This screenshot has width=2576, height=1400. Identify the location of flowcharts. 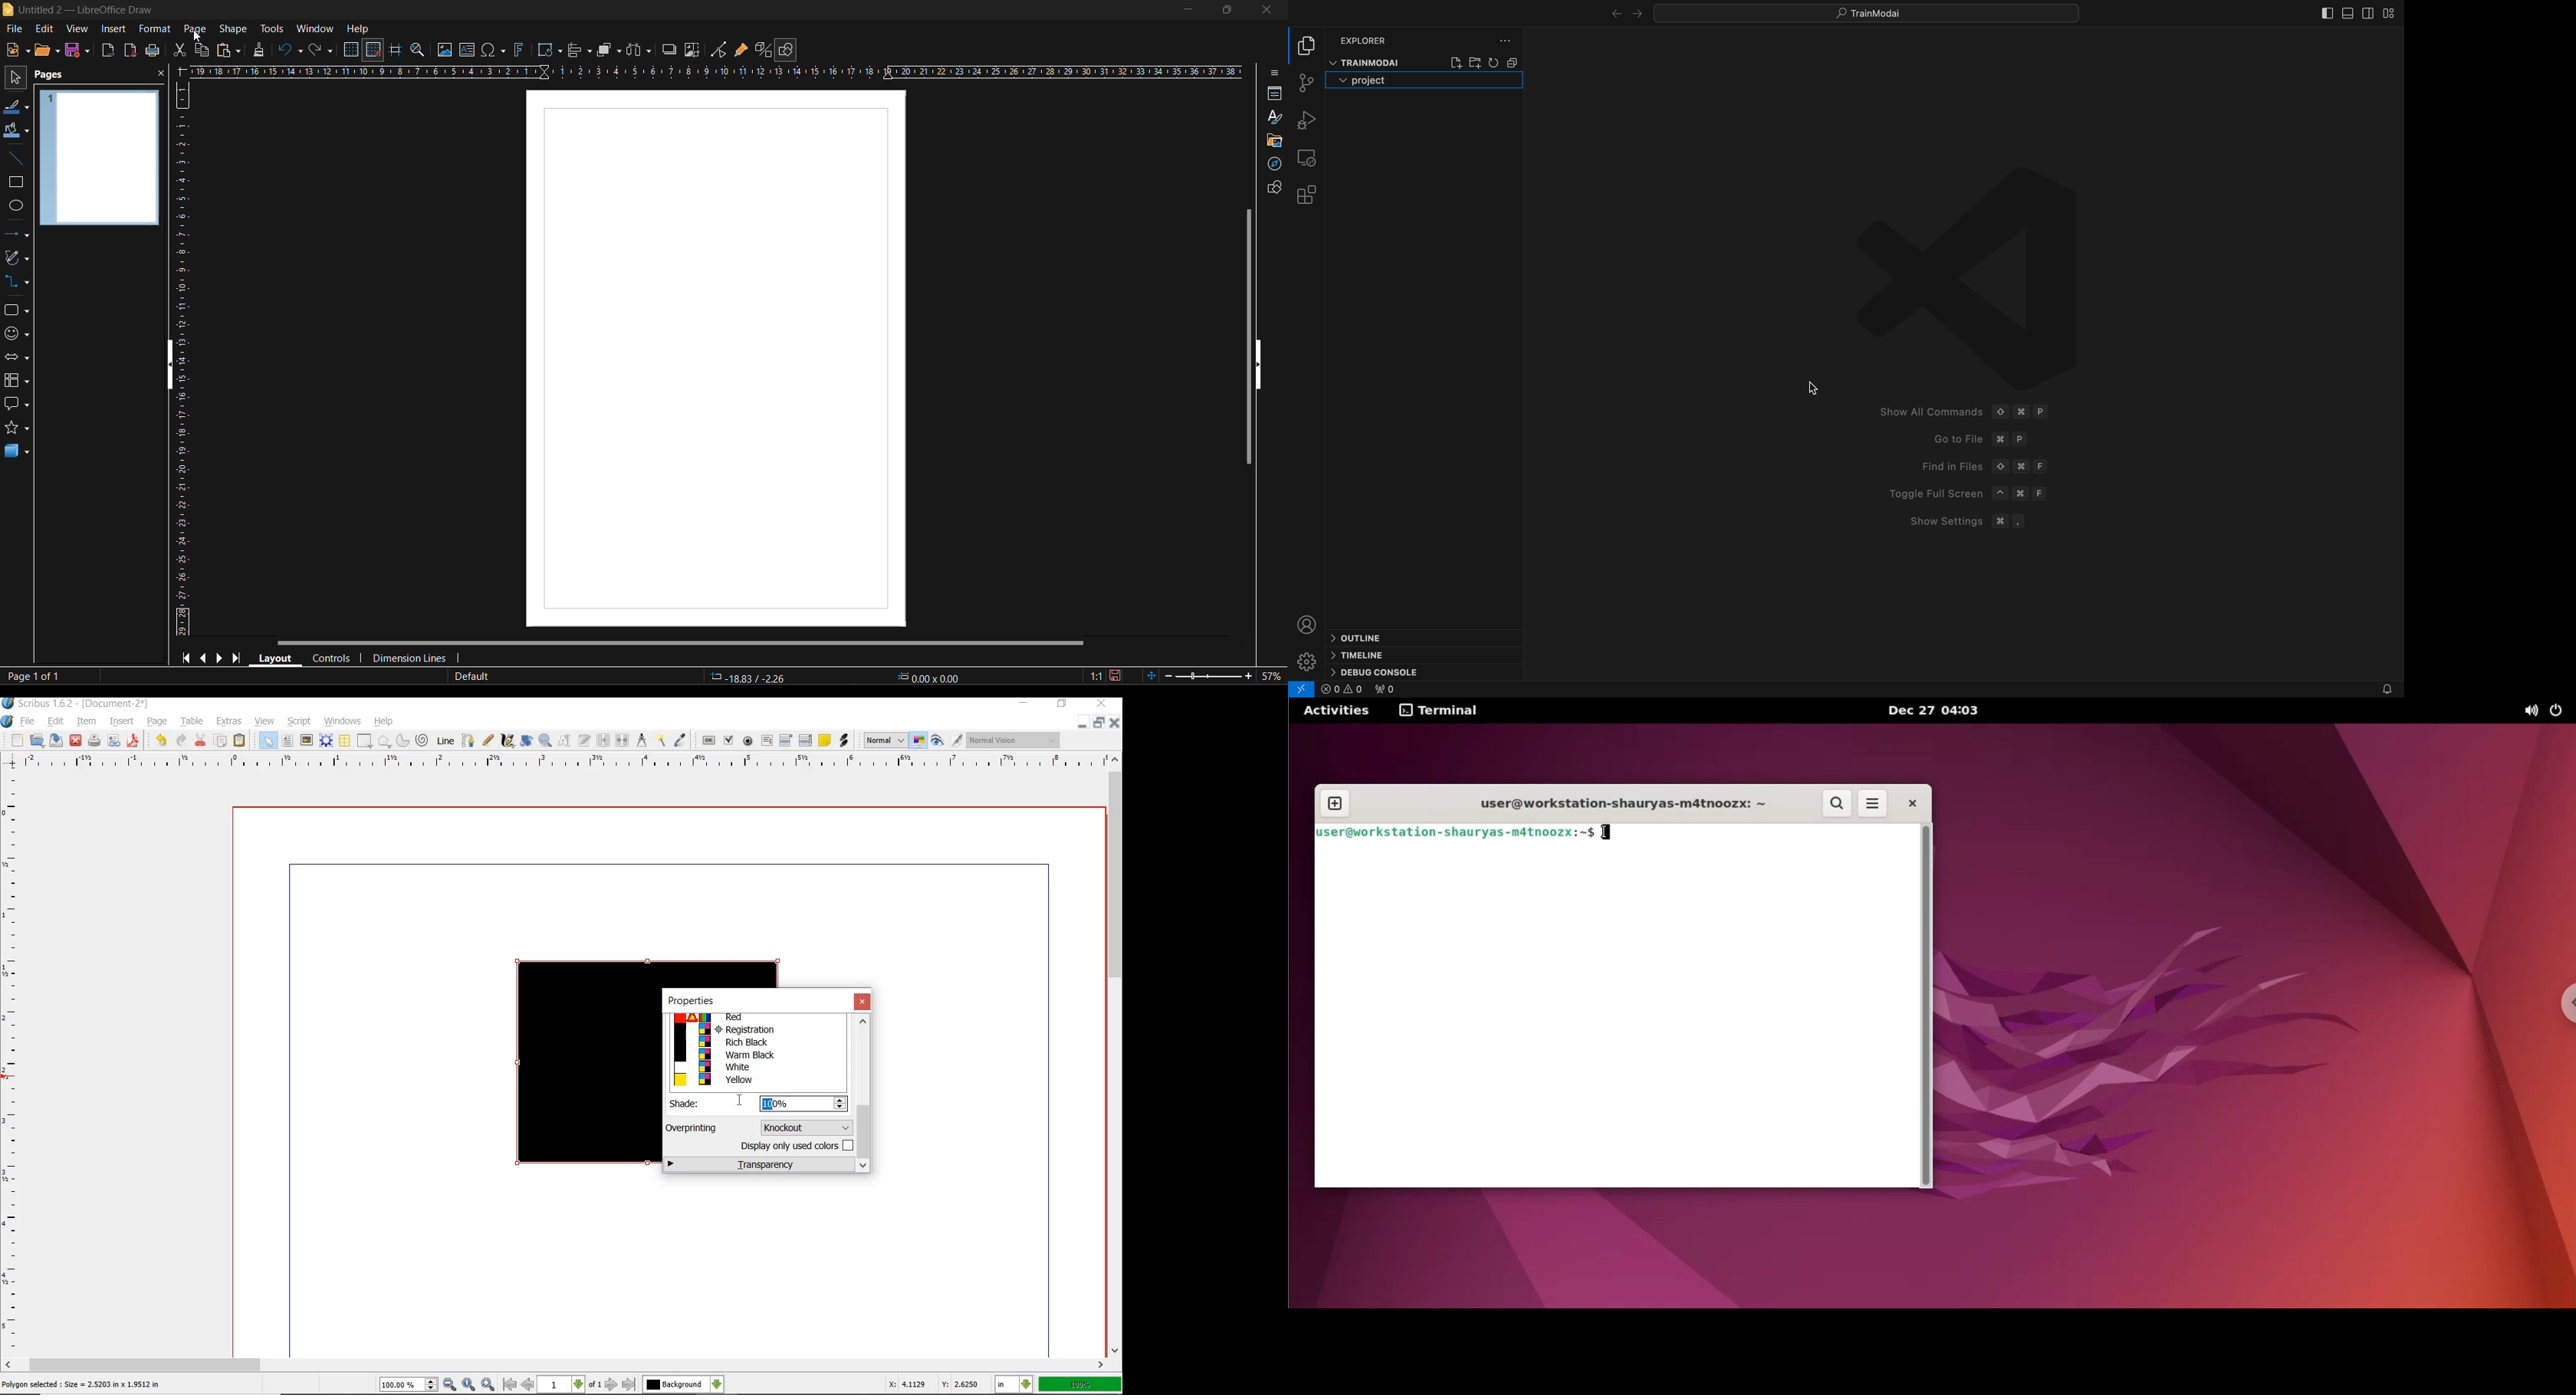
(21, 380).